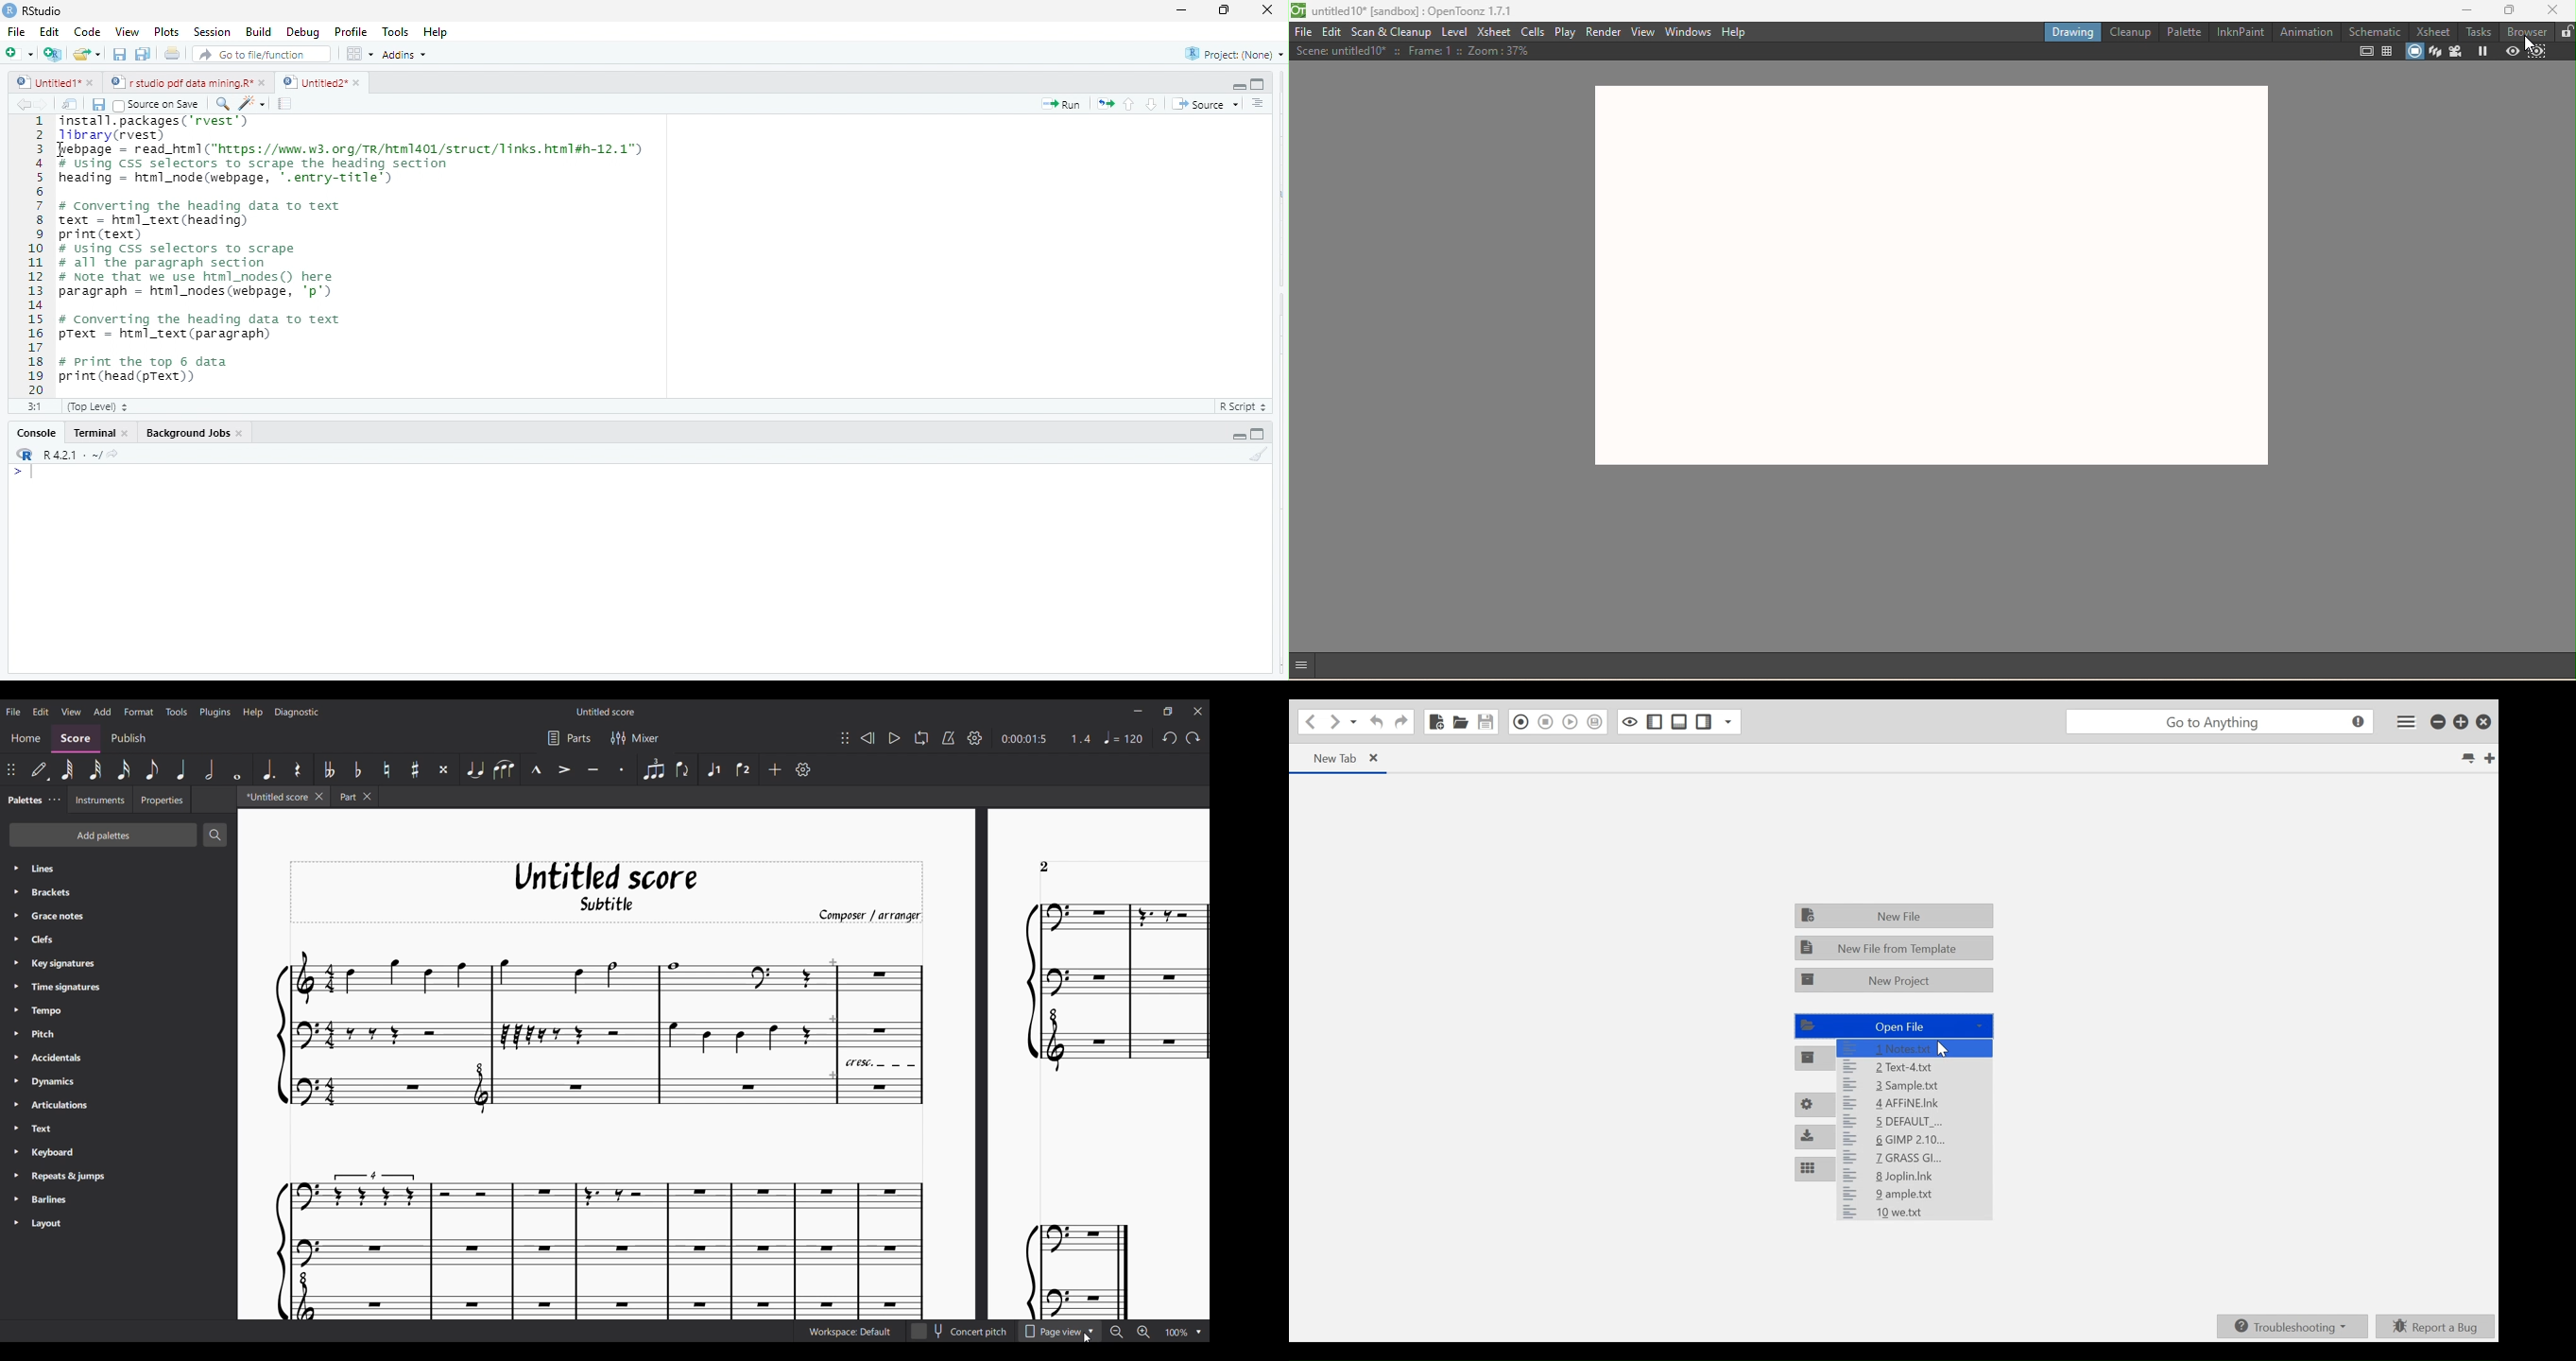 This screenshot has height=1372, width=2576. I want to click on close, so click(1262, 9).